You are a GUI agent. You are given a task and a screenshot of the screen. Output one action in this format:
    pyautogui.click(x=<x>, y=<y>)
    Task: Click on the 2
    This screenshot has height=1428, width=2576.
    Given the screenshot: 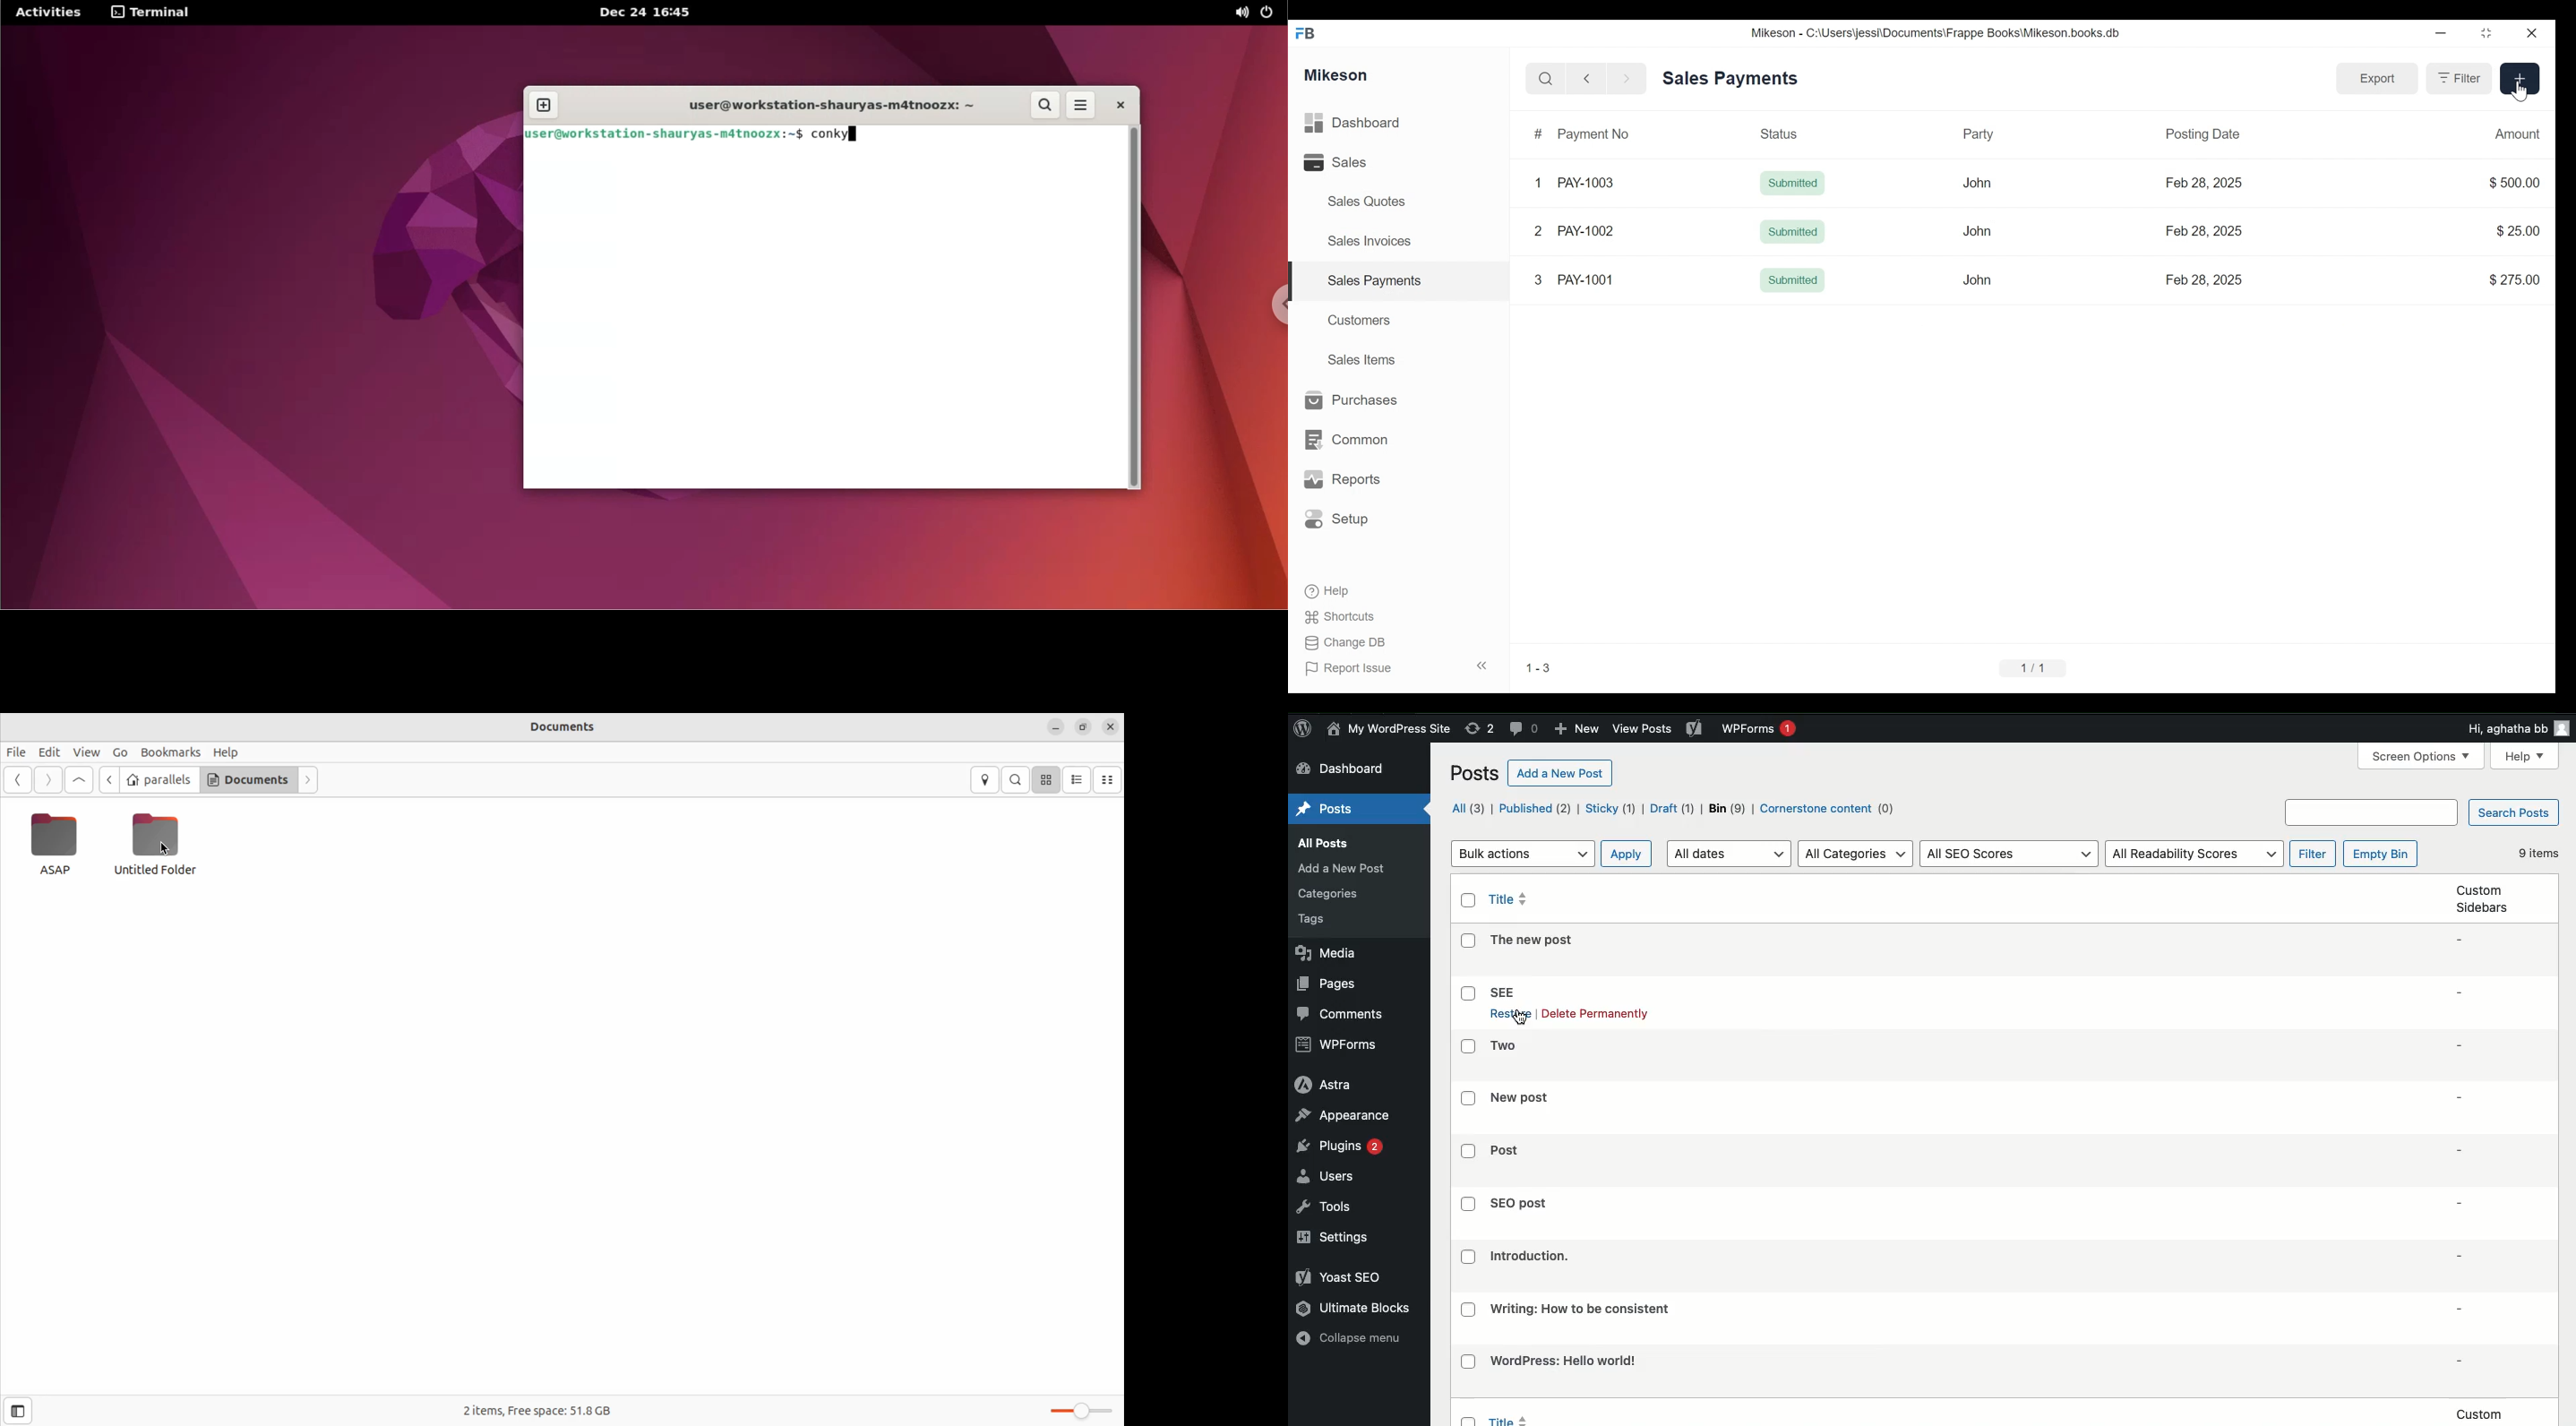 What is the action you would take?
    pyautogui.click(x=1538, y=231)
    